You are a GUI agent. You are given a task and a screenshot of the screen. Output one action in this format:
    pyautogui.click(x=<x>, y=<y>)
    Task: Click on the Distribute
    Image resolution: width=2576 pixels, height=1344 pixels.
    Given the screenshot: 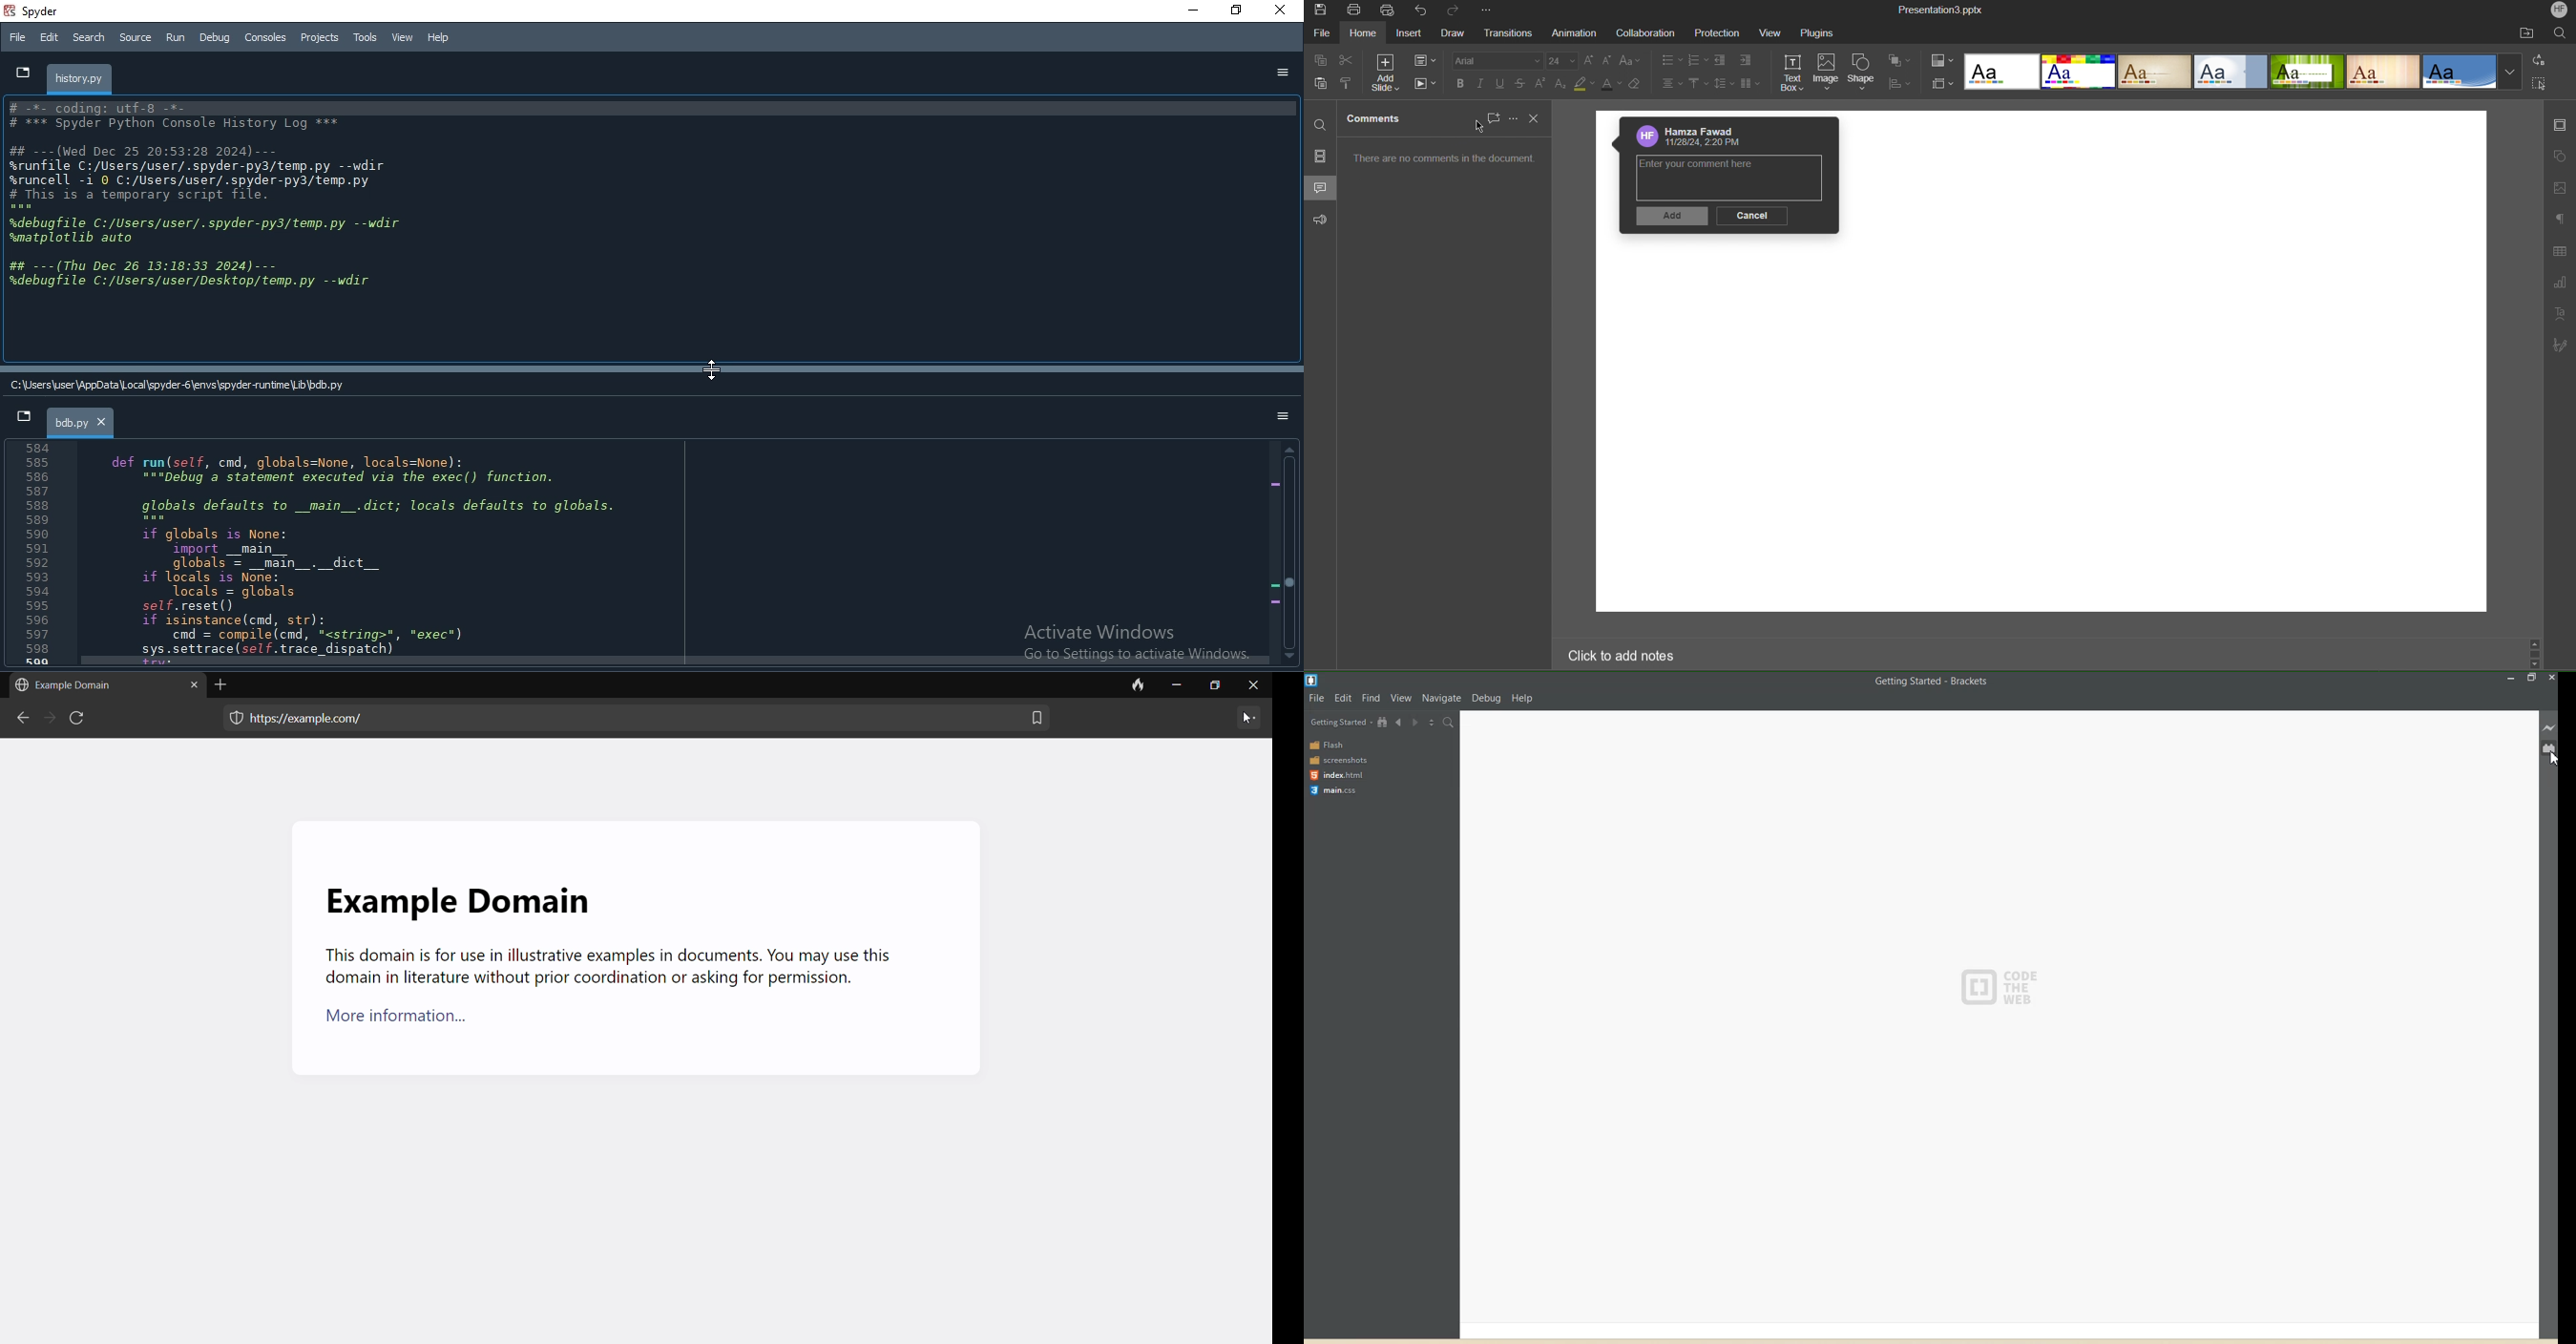 What is the action you would take?
    pyautogui.click(x=1898, y=84)
    